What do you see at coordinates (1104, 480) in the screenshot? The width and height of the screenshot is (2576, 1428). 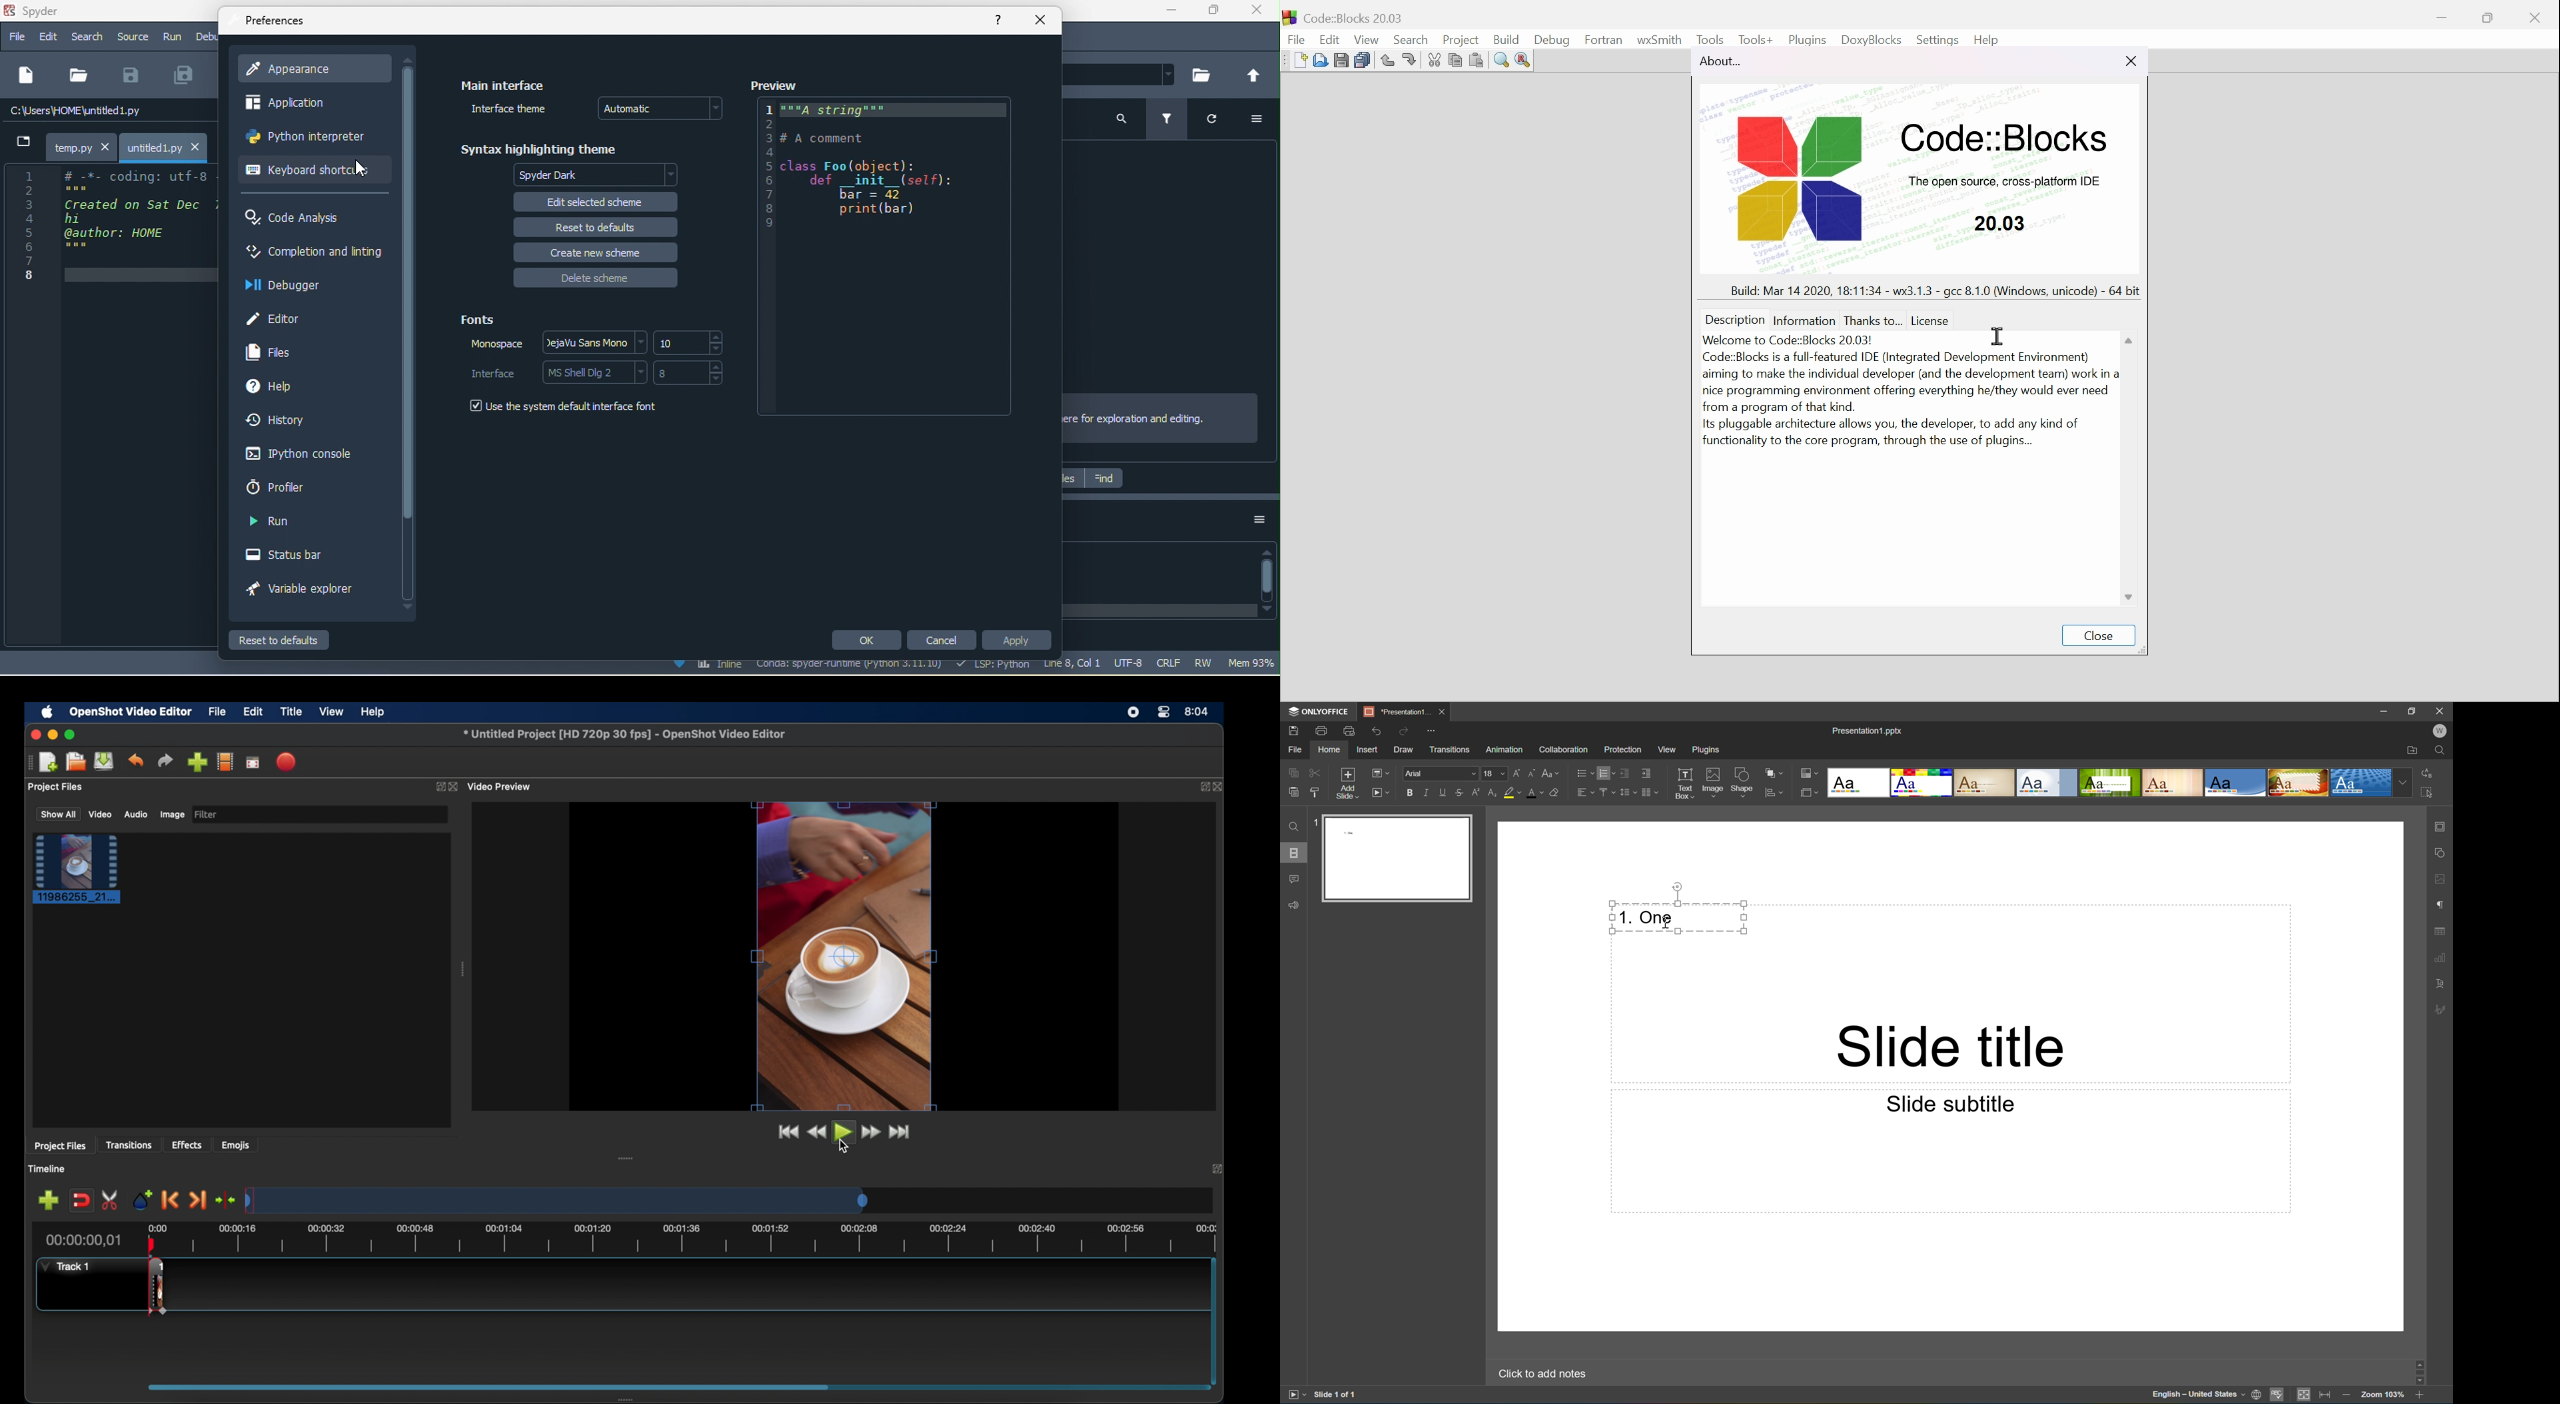 I see `find` at bounding box center [1104, 480].